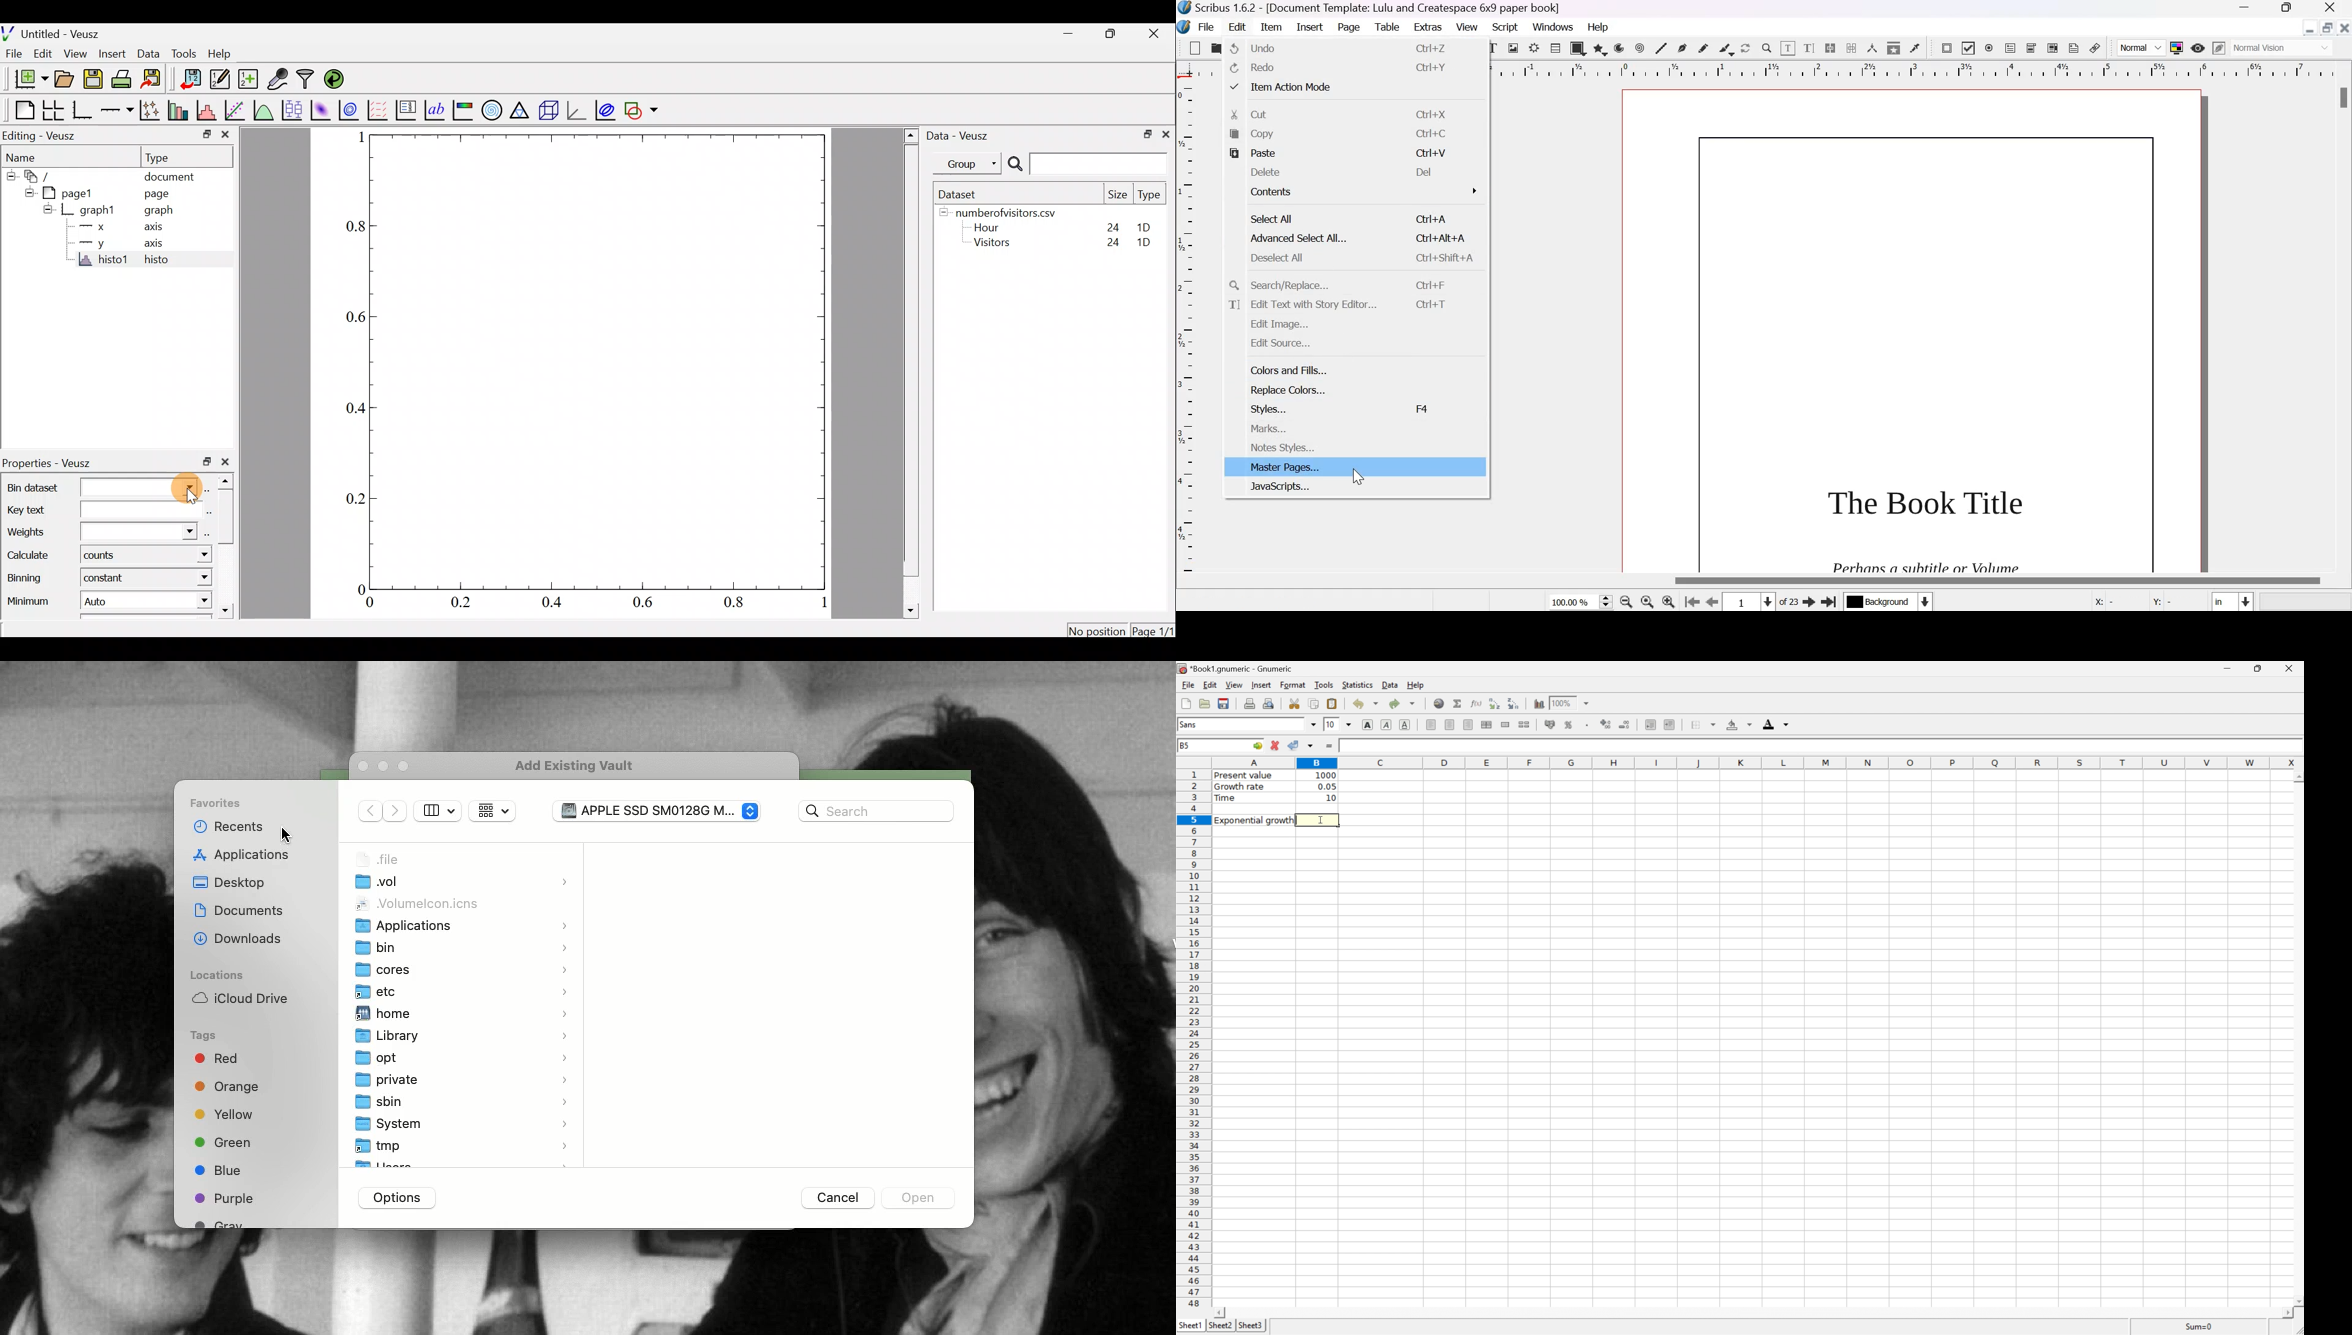  What do you see at coordinates (1241, 786) in the screenshot?
I see `Growth rate` at bounding box center [1241, 786].